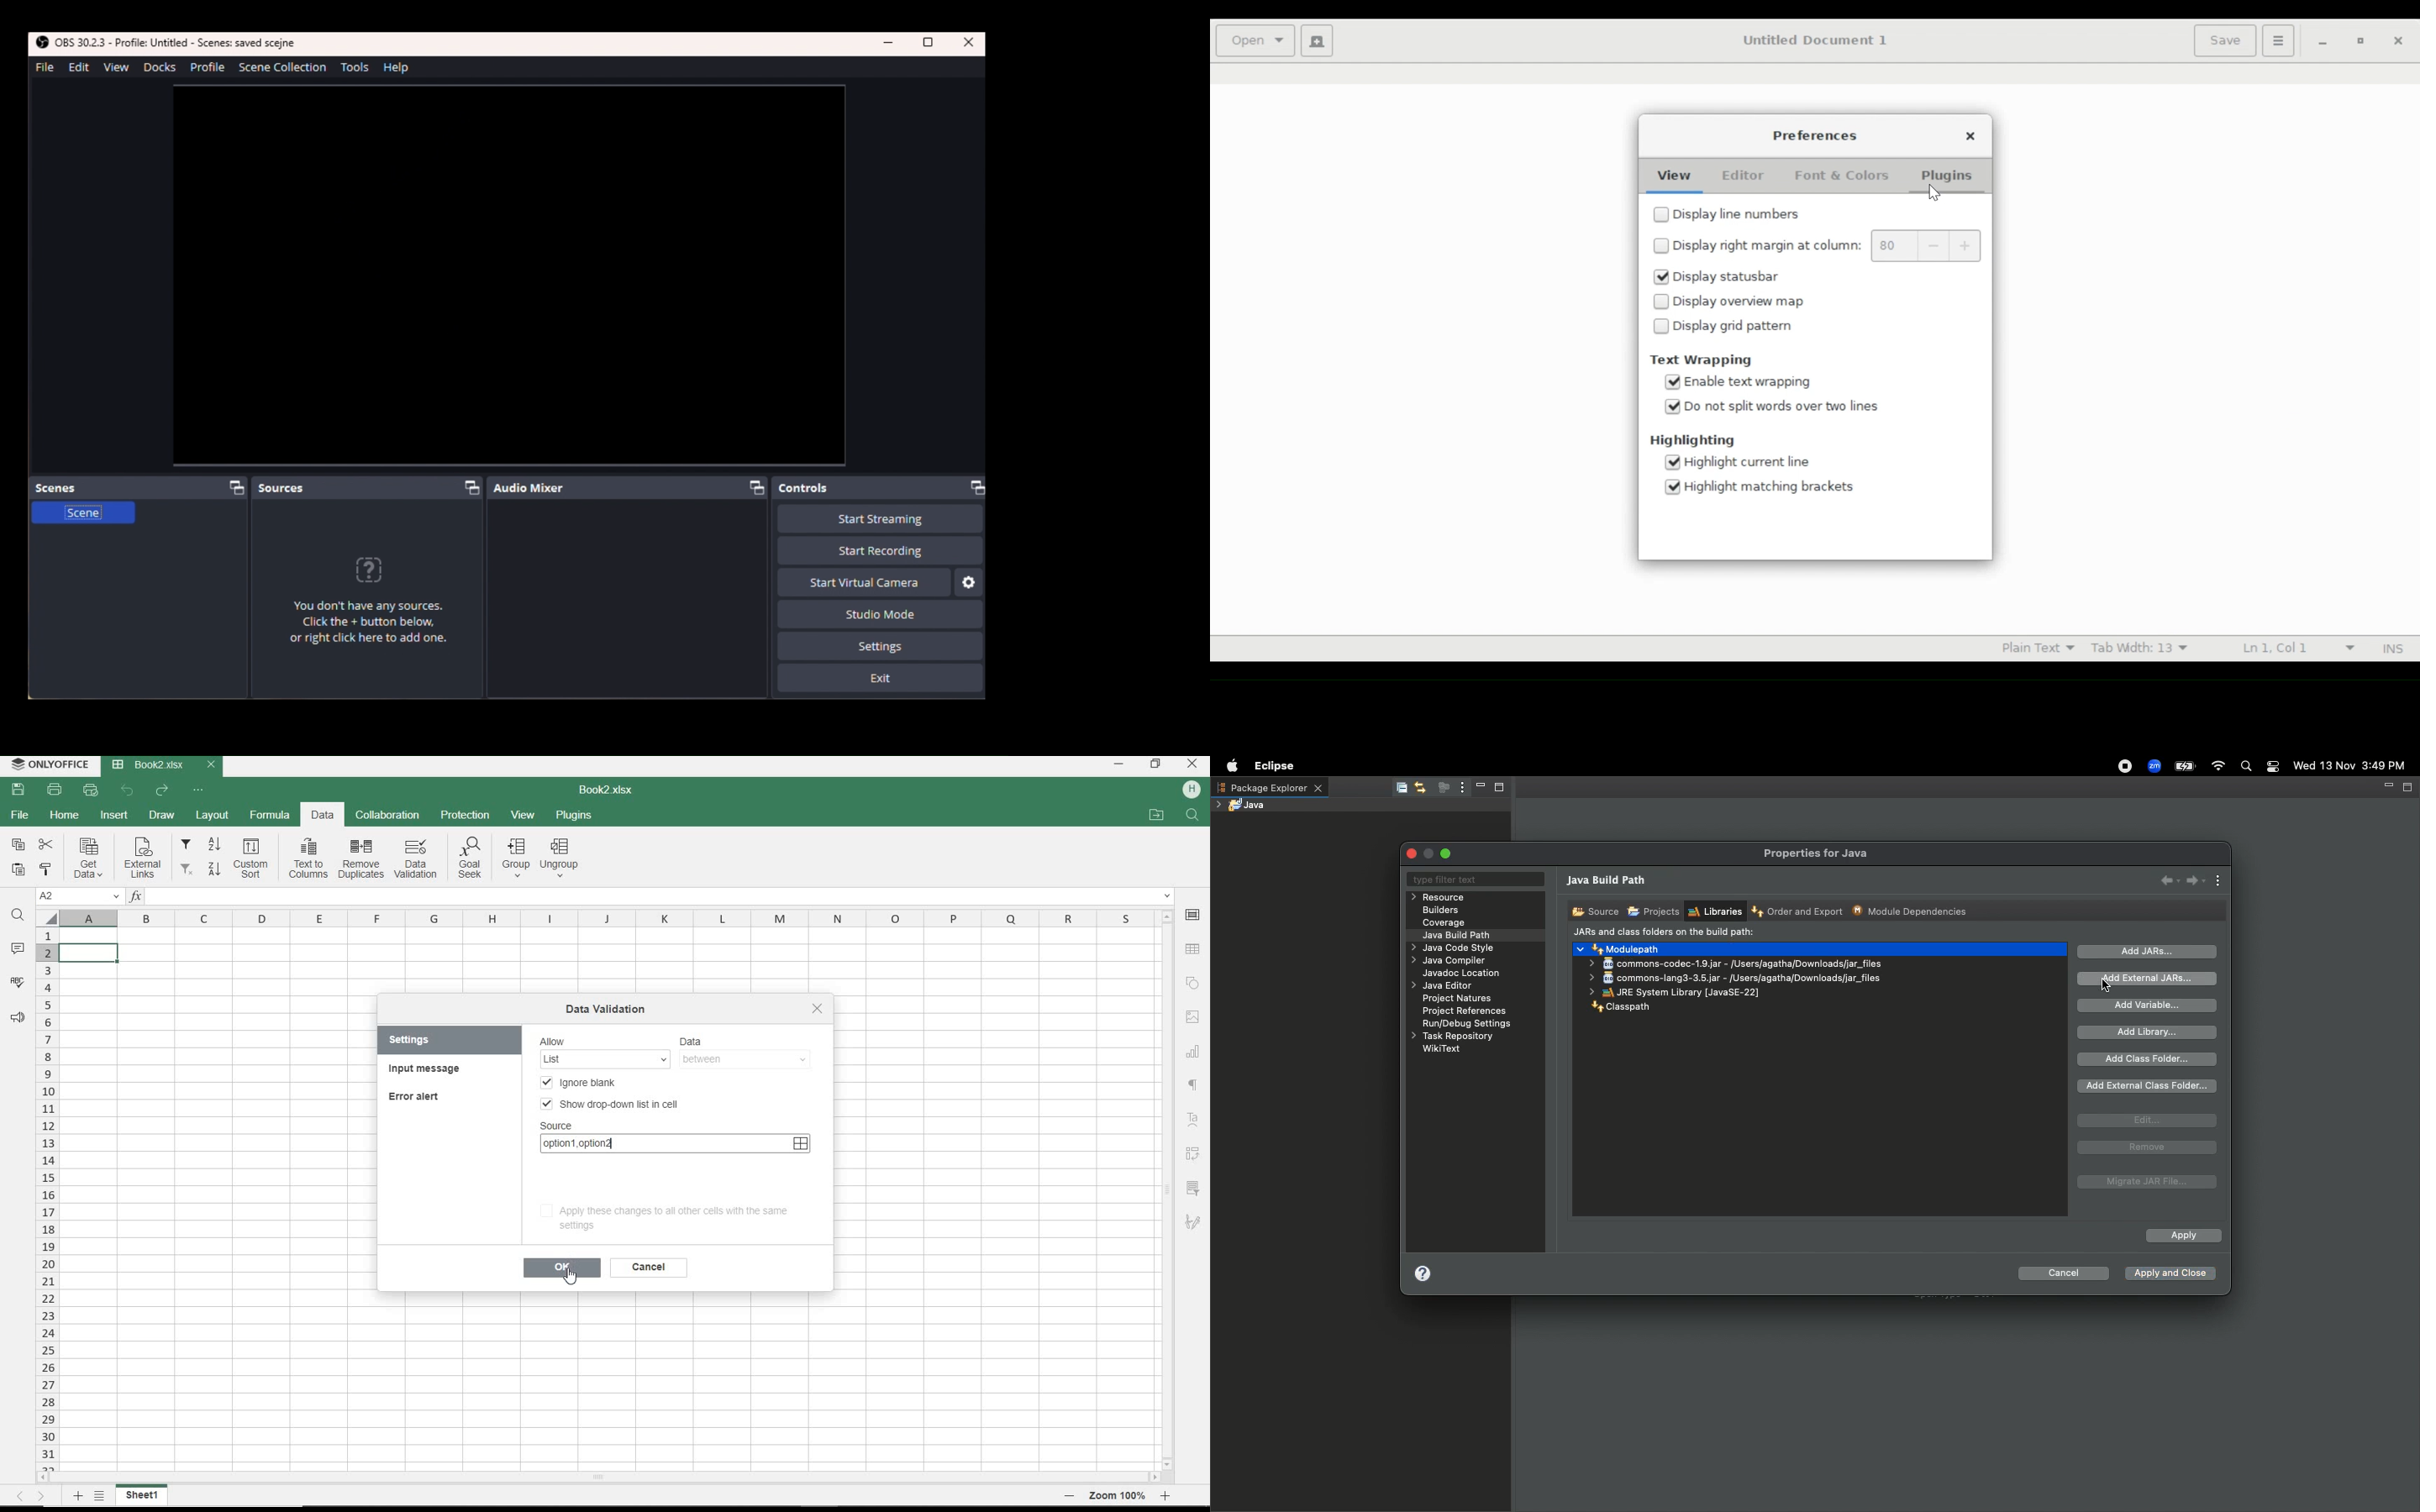 The height and width of the screenshot is (1512, 2436). I want to click on Wed 13 Nov 3:49 PM, so click(2350, 764).